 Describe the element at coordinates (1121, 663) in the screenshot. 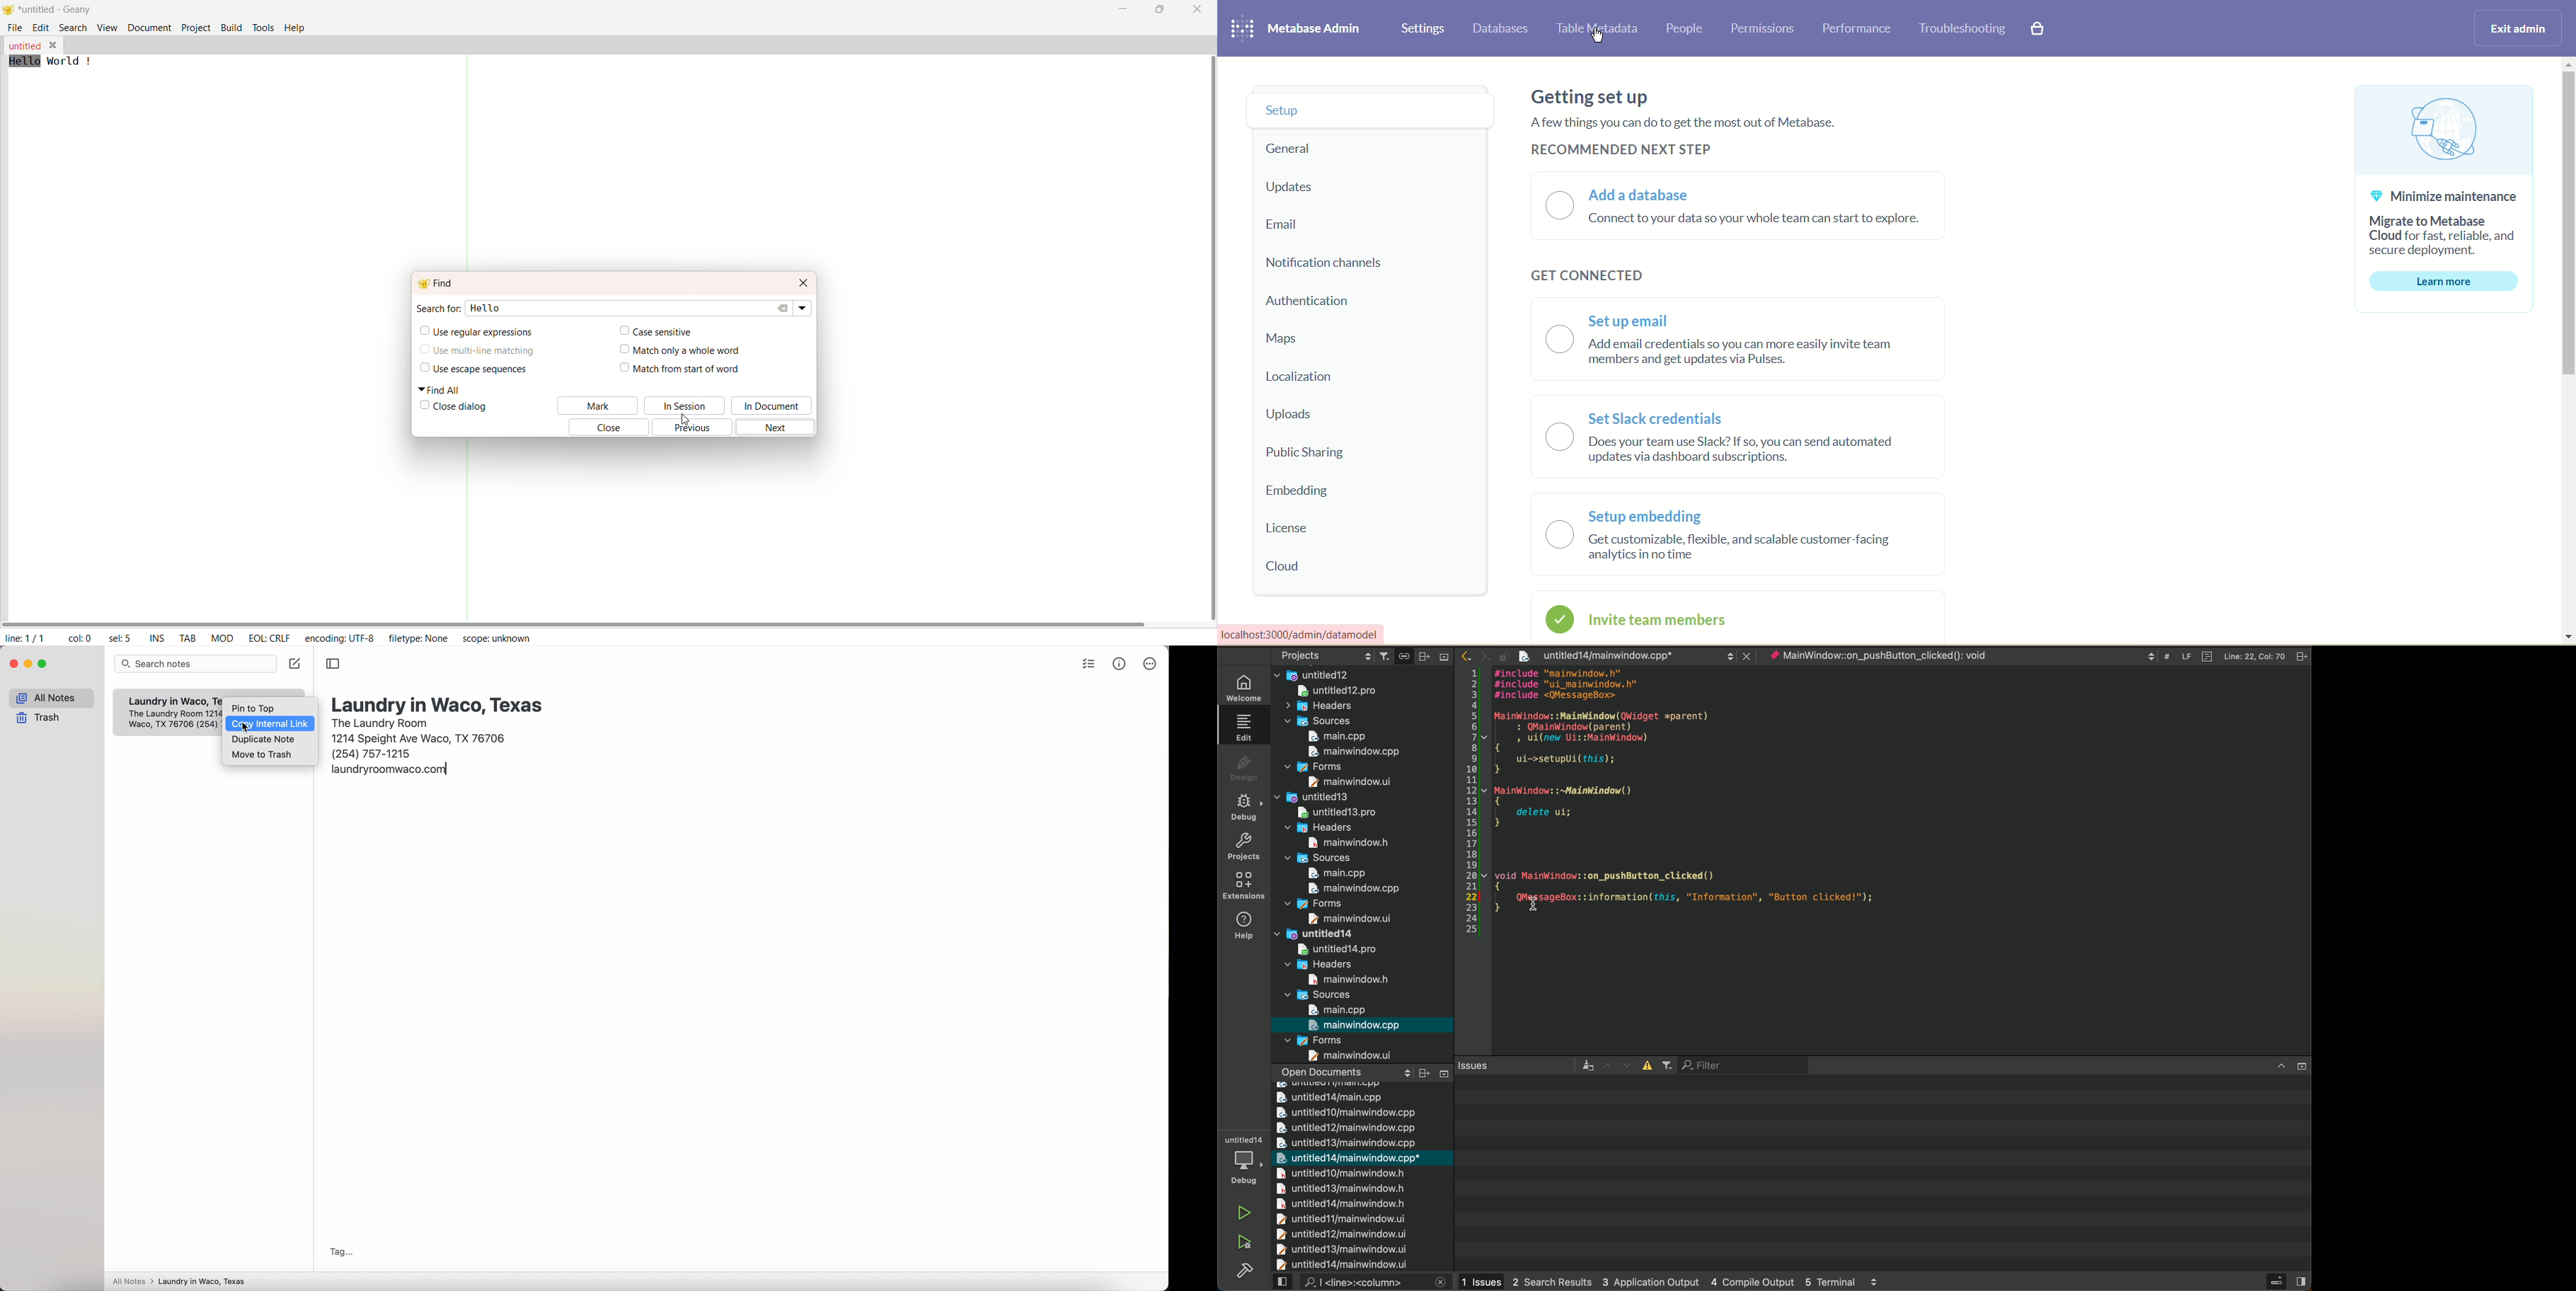

I see `metrics` at that location.